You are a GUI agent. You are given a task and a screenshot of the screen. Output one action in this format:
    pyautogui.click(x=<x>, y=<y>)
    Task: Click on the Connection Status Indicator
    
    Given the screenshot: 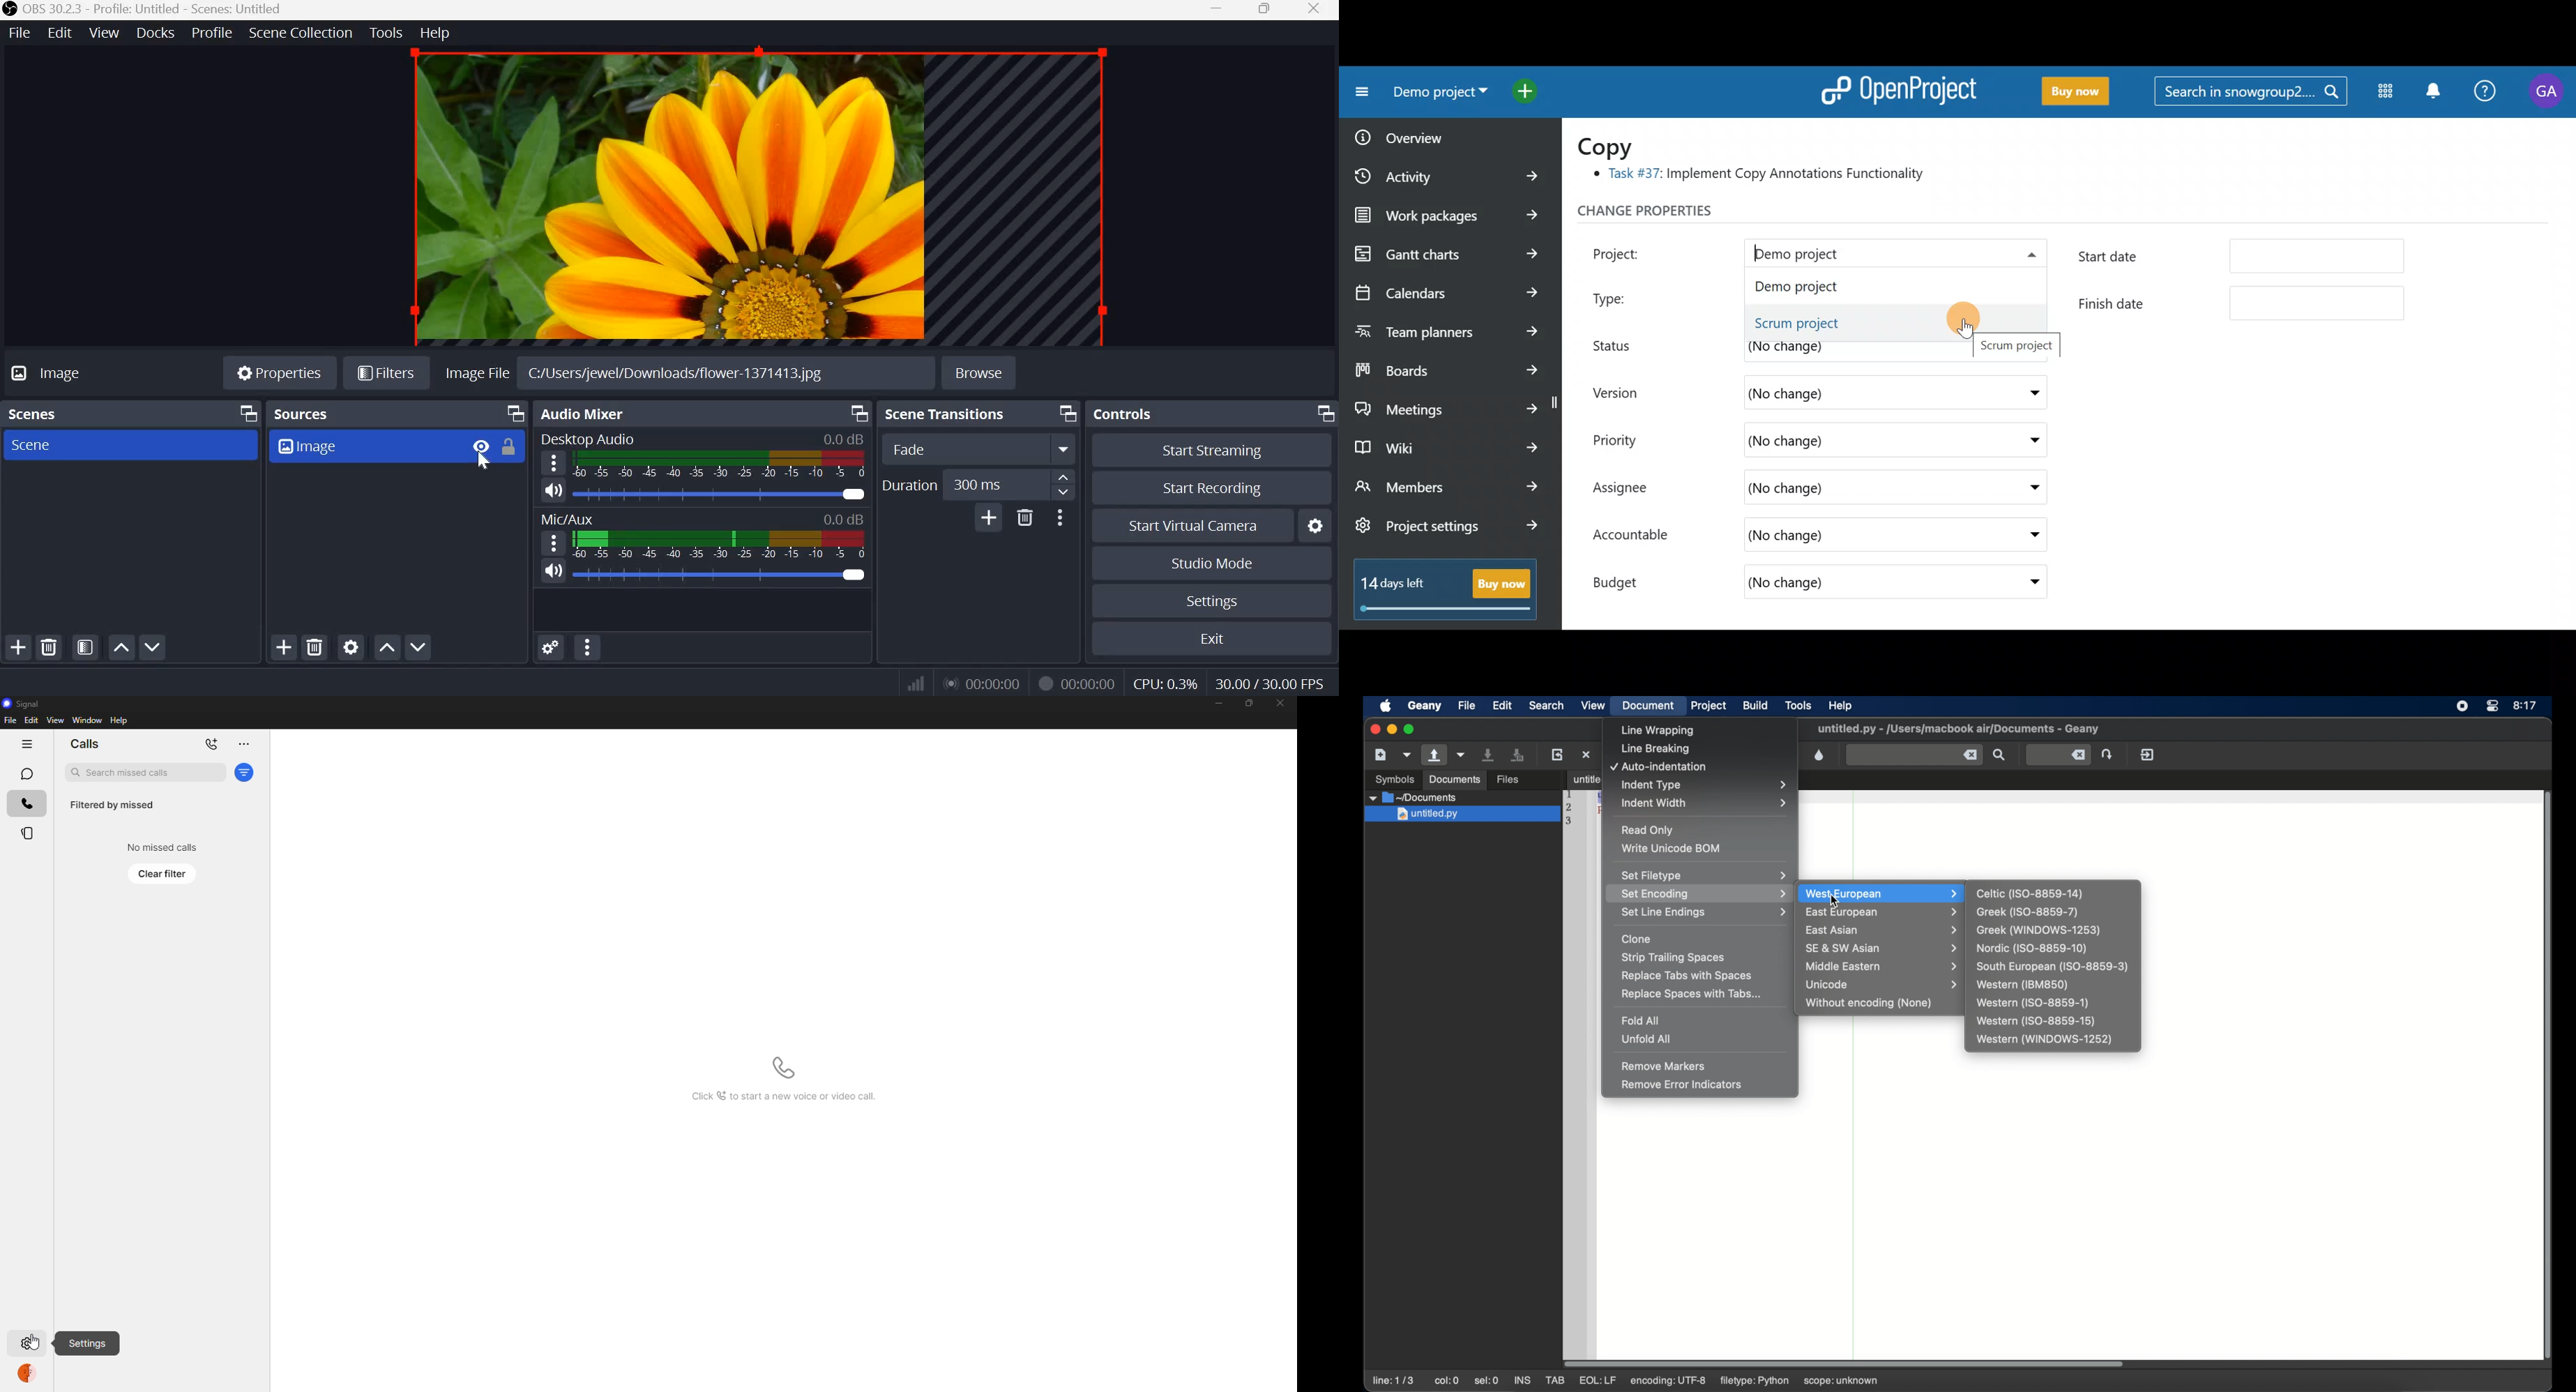 What is the action you would take?
    pyautogui.click(x=915, y=681)
    